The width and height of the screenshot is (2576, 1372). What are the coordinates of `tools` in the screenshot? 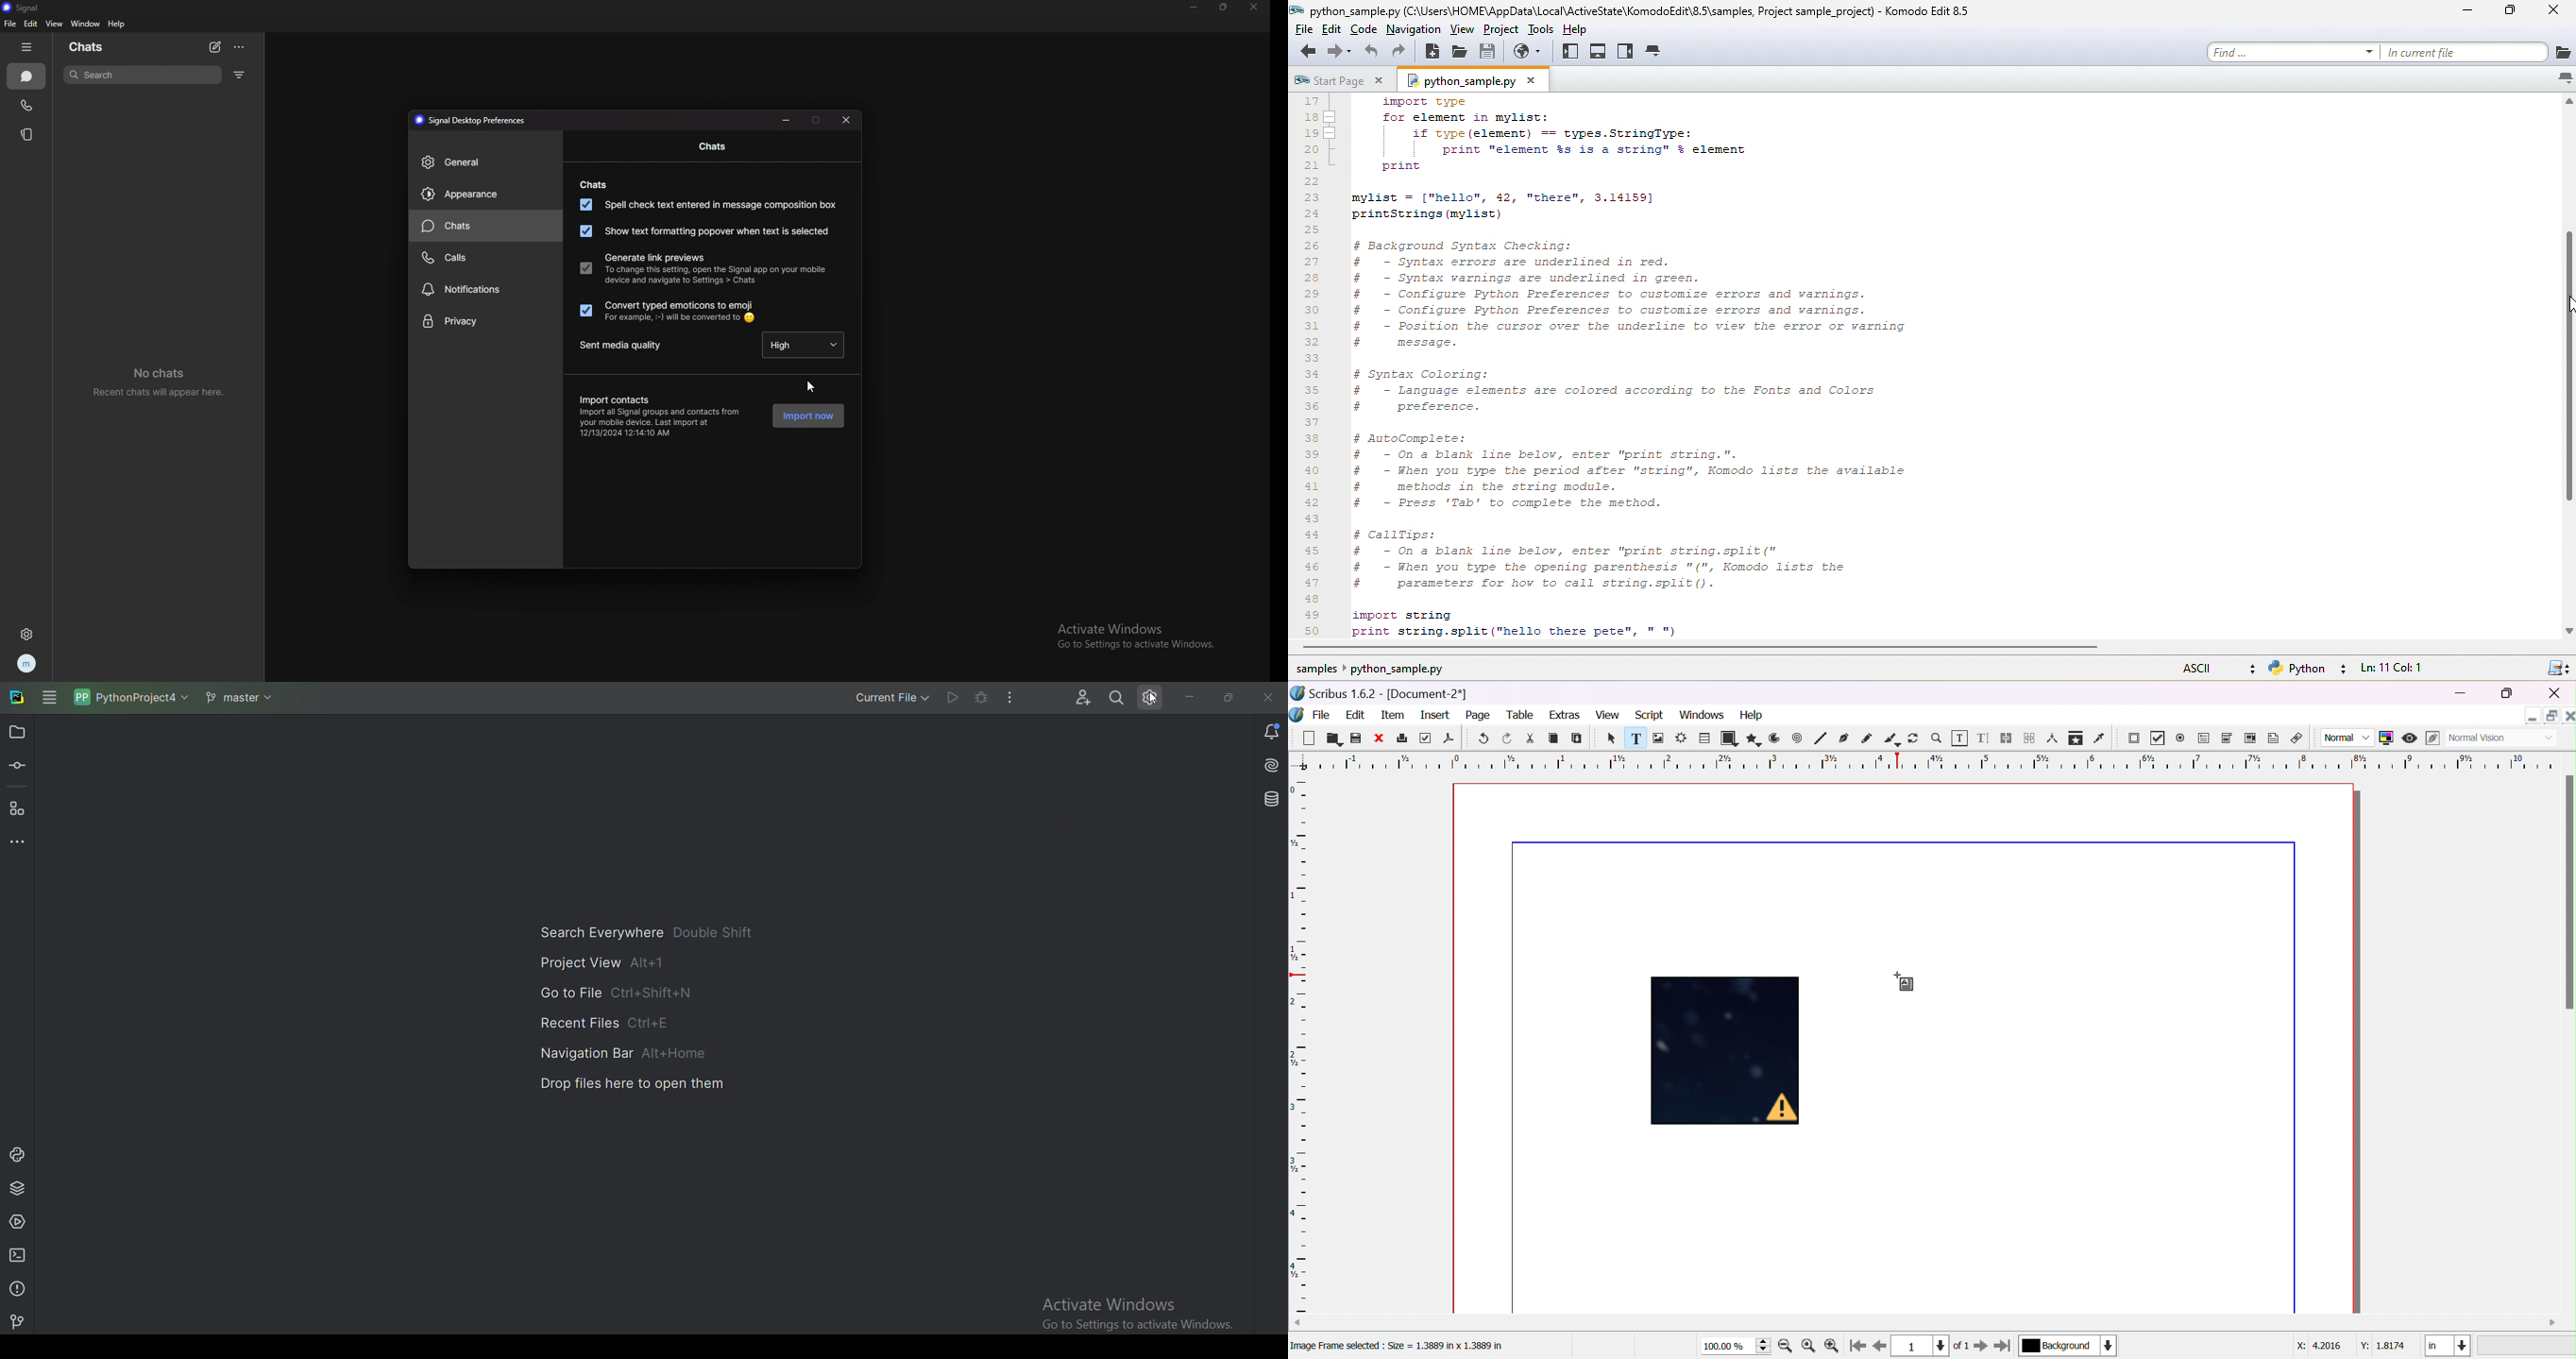 It's located at (1541, 29).